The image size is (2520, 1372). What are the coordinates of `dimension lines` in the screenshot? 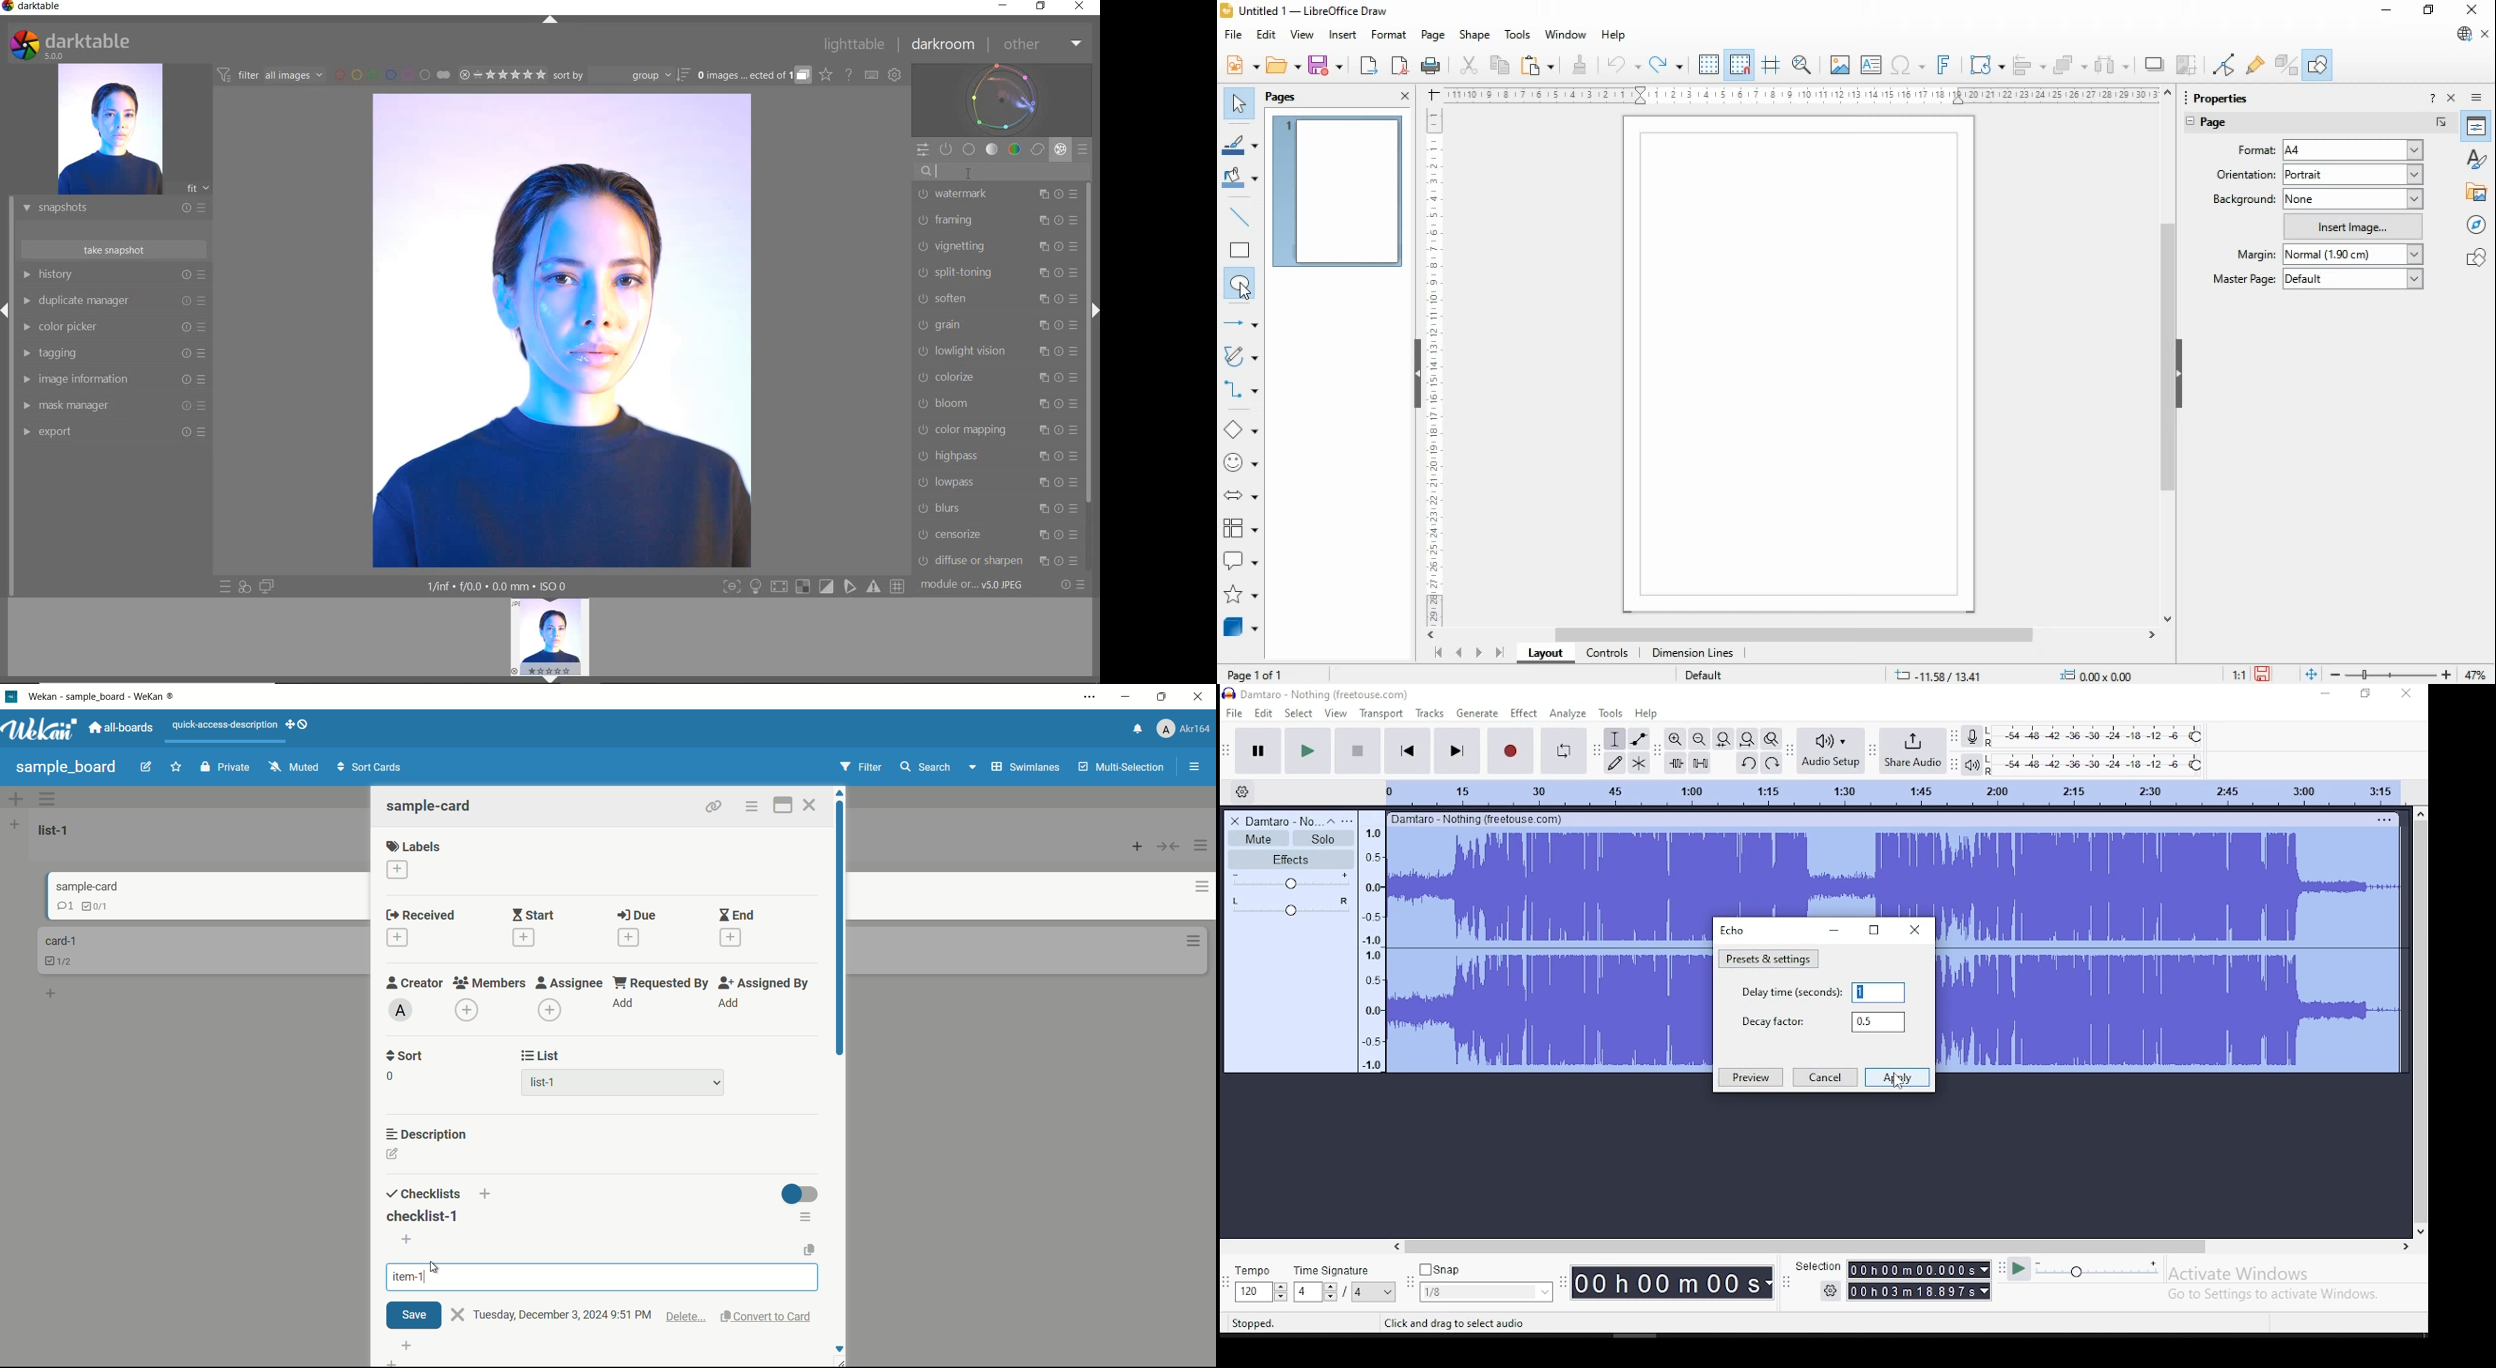 It's located at (1694, 653).